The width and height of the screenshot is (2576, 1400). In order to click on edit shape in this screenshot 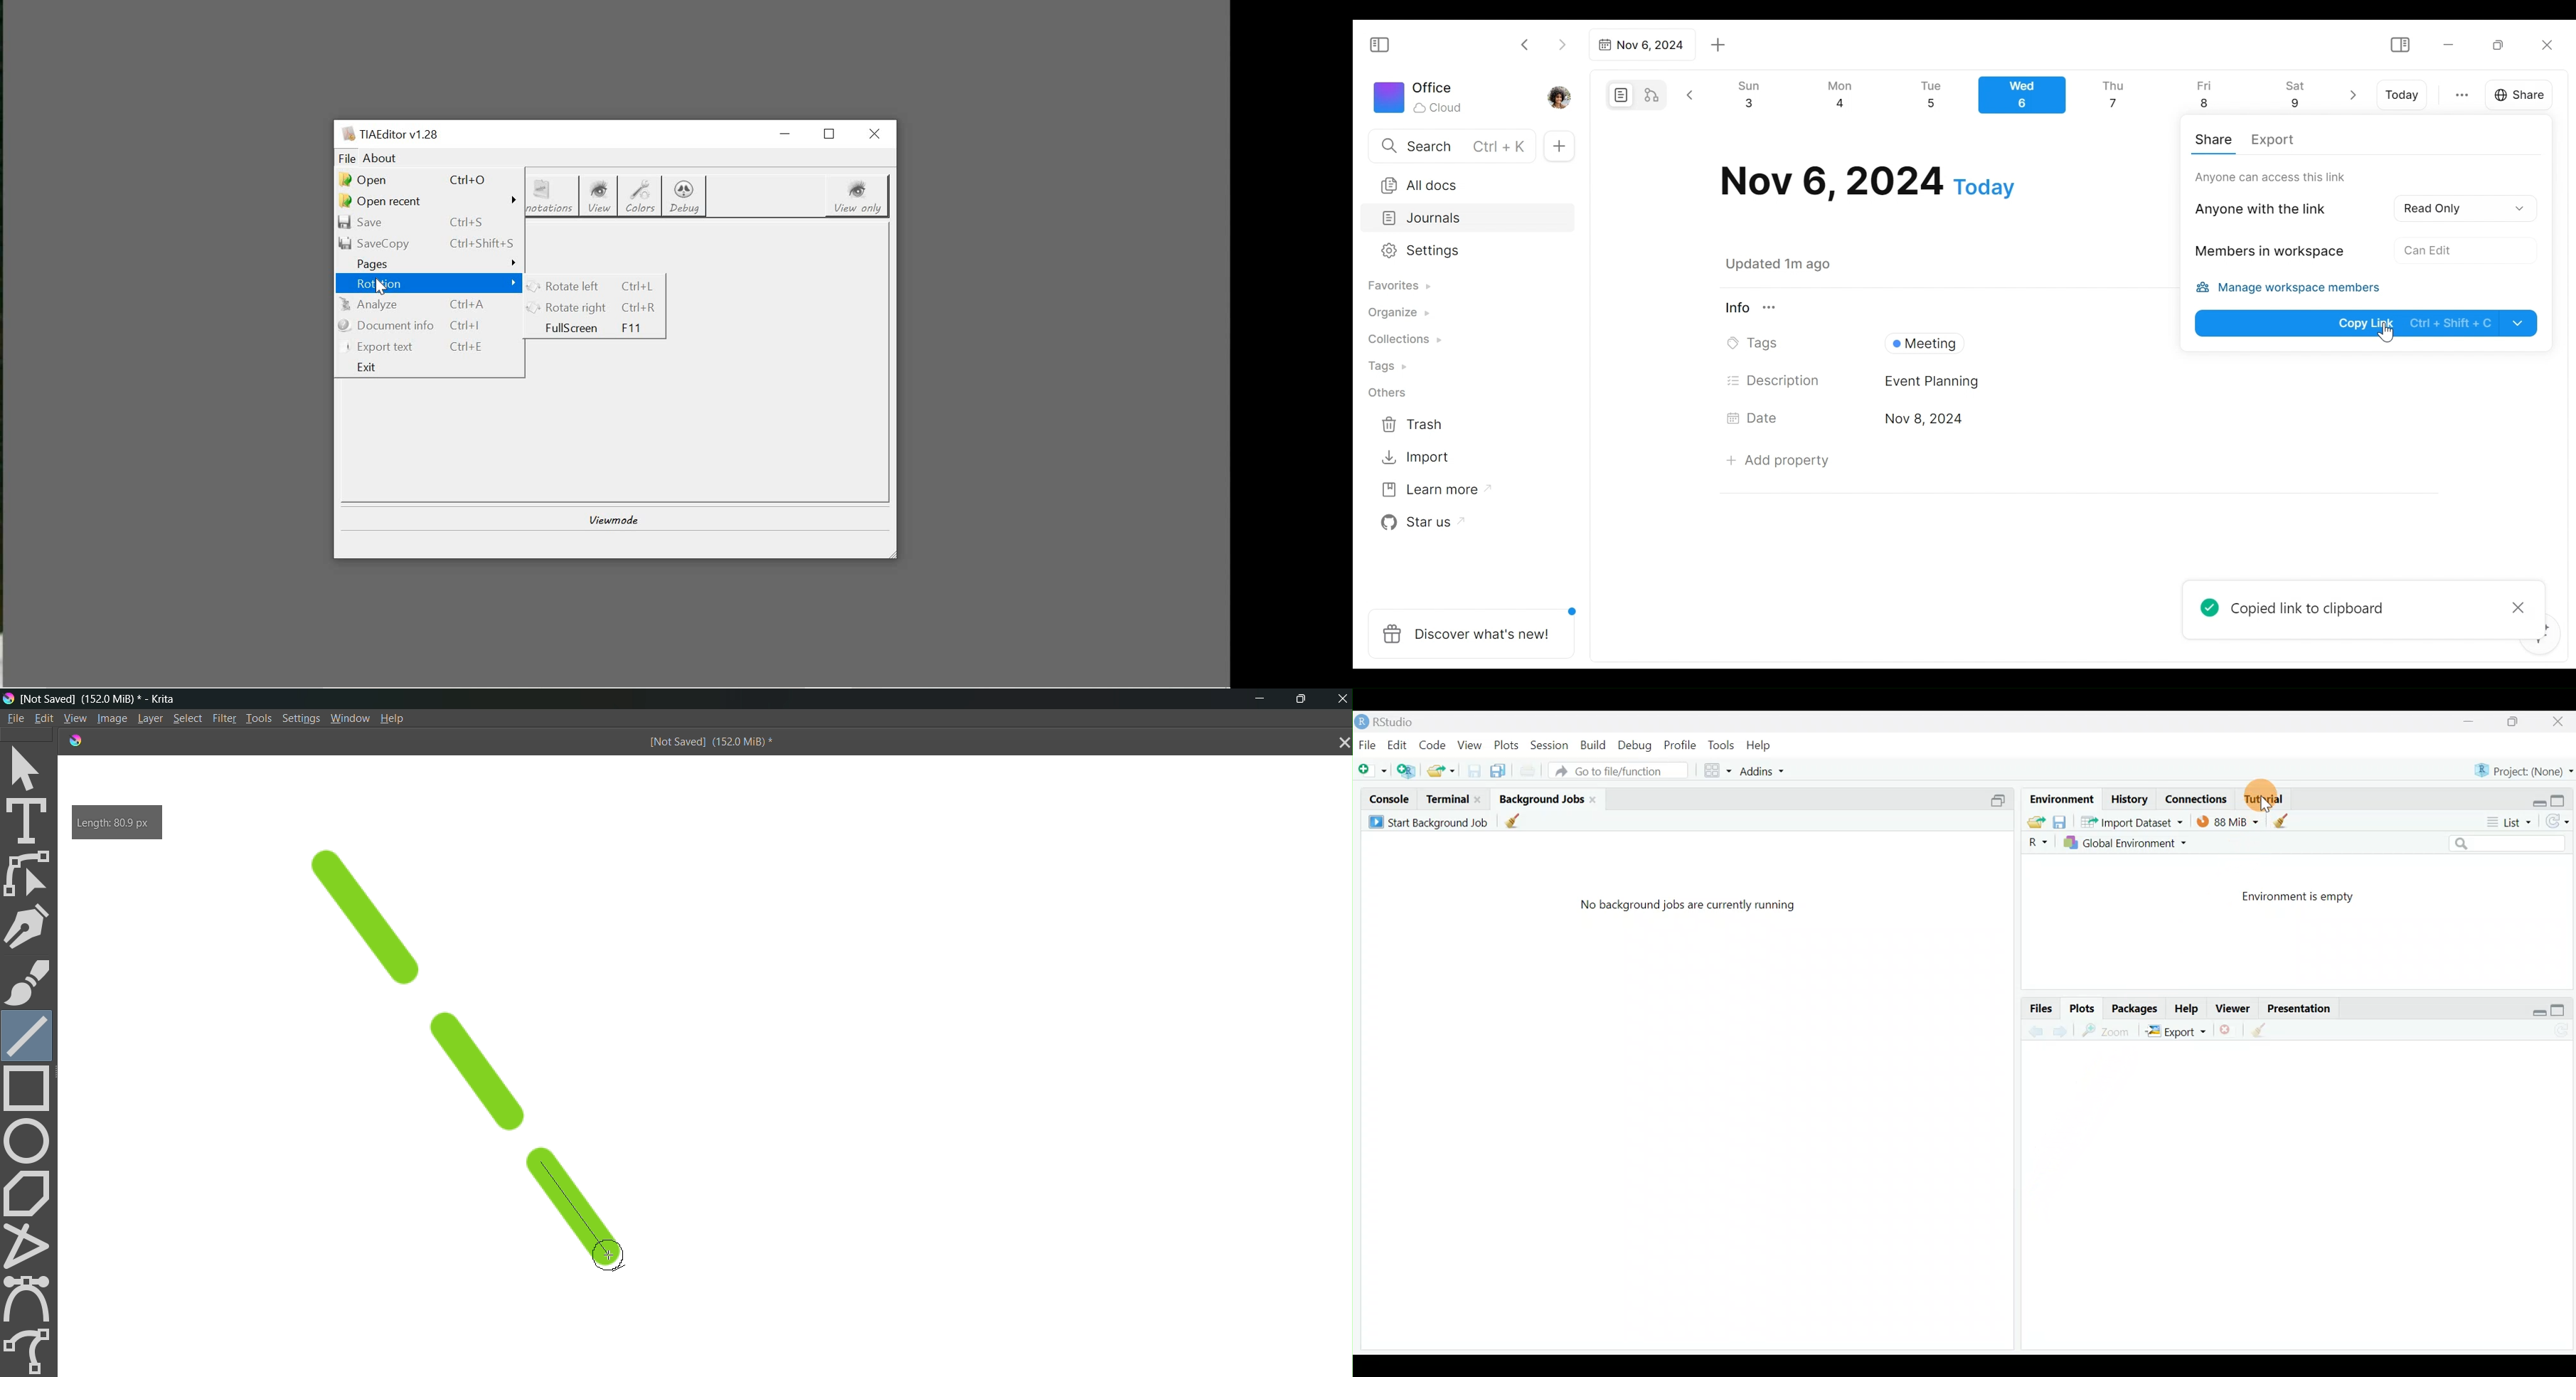, I will do `click(31, 874)`.